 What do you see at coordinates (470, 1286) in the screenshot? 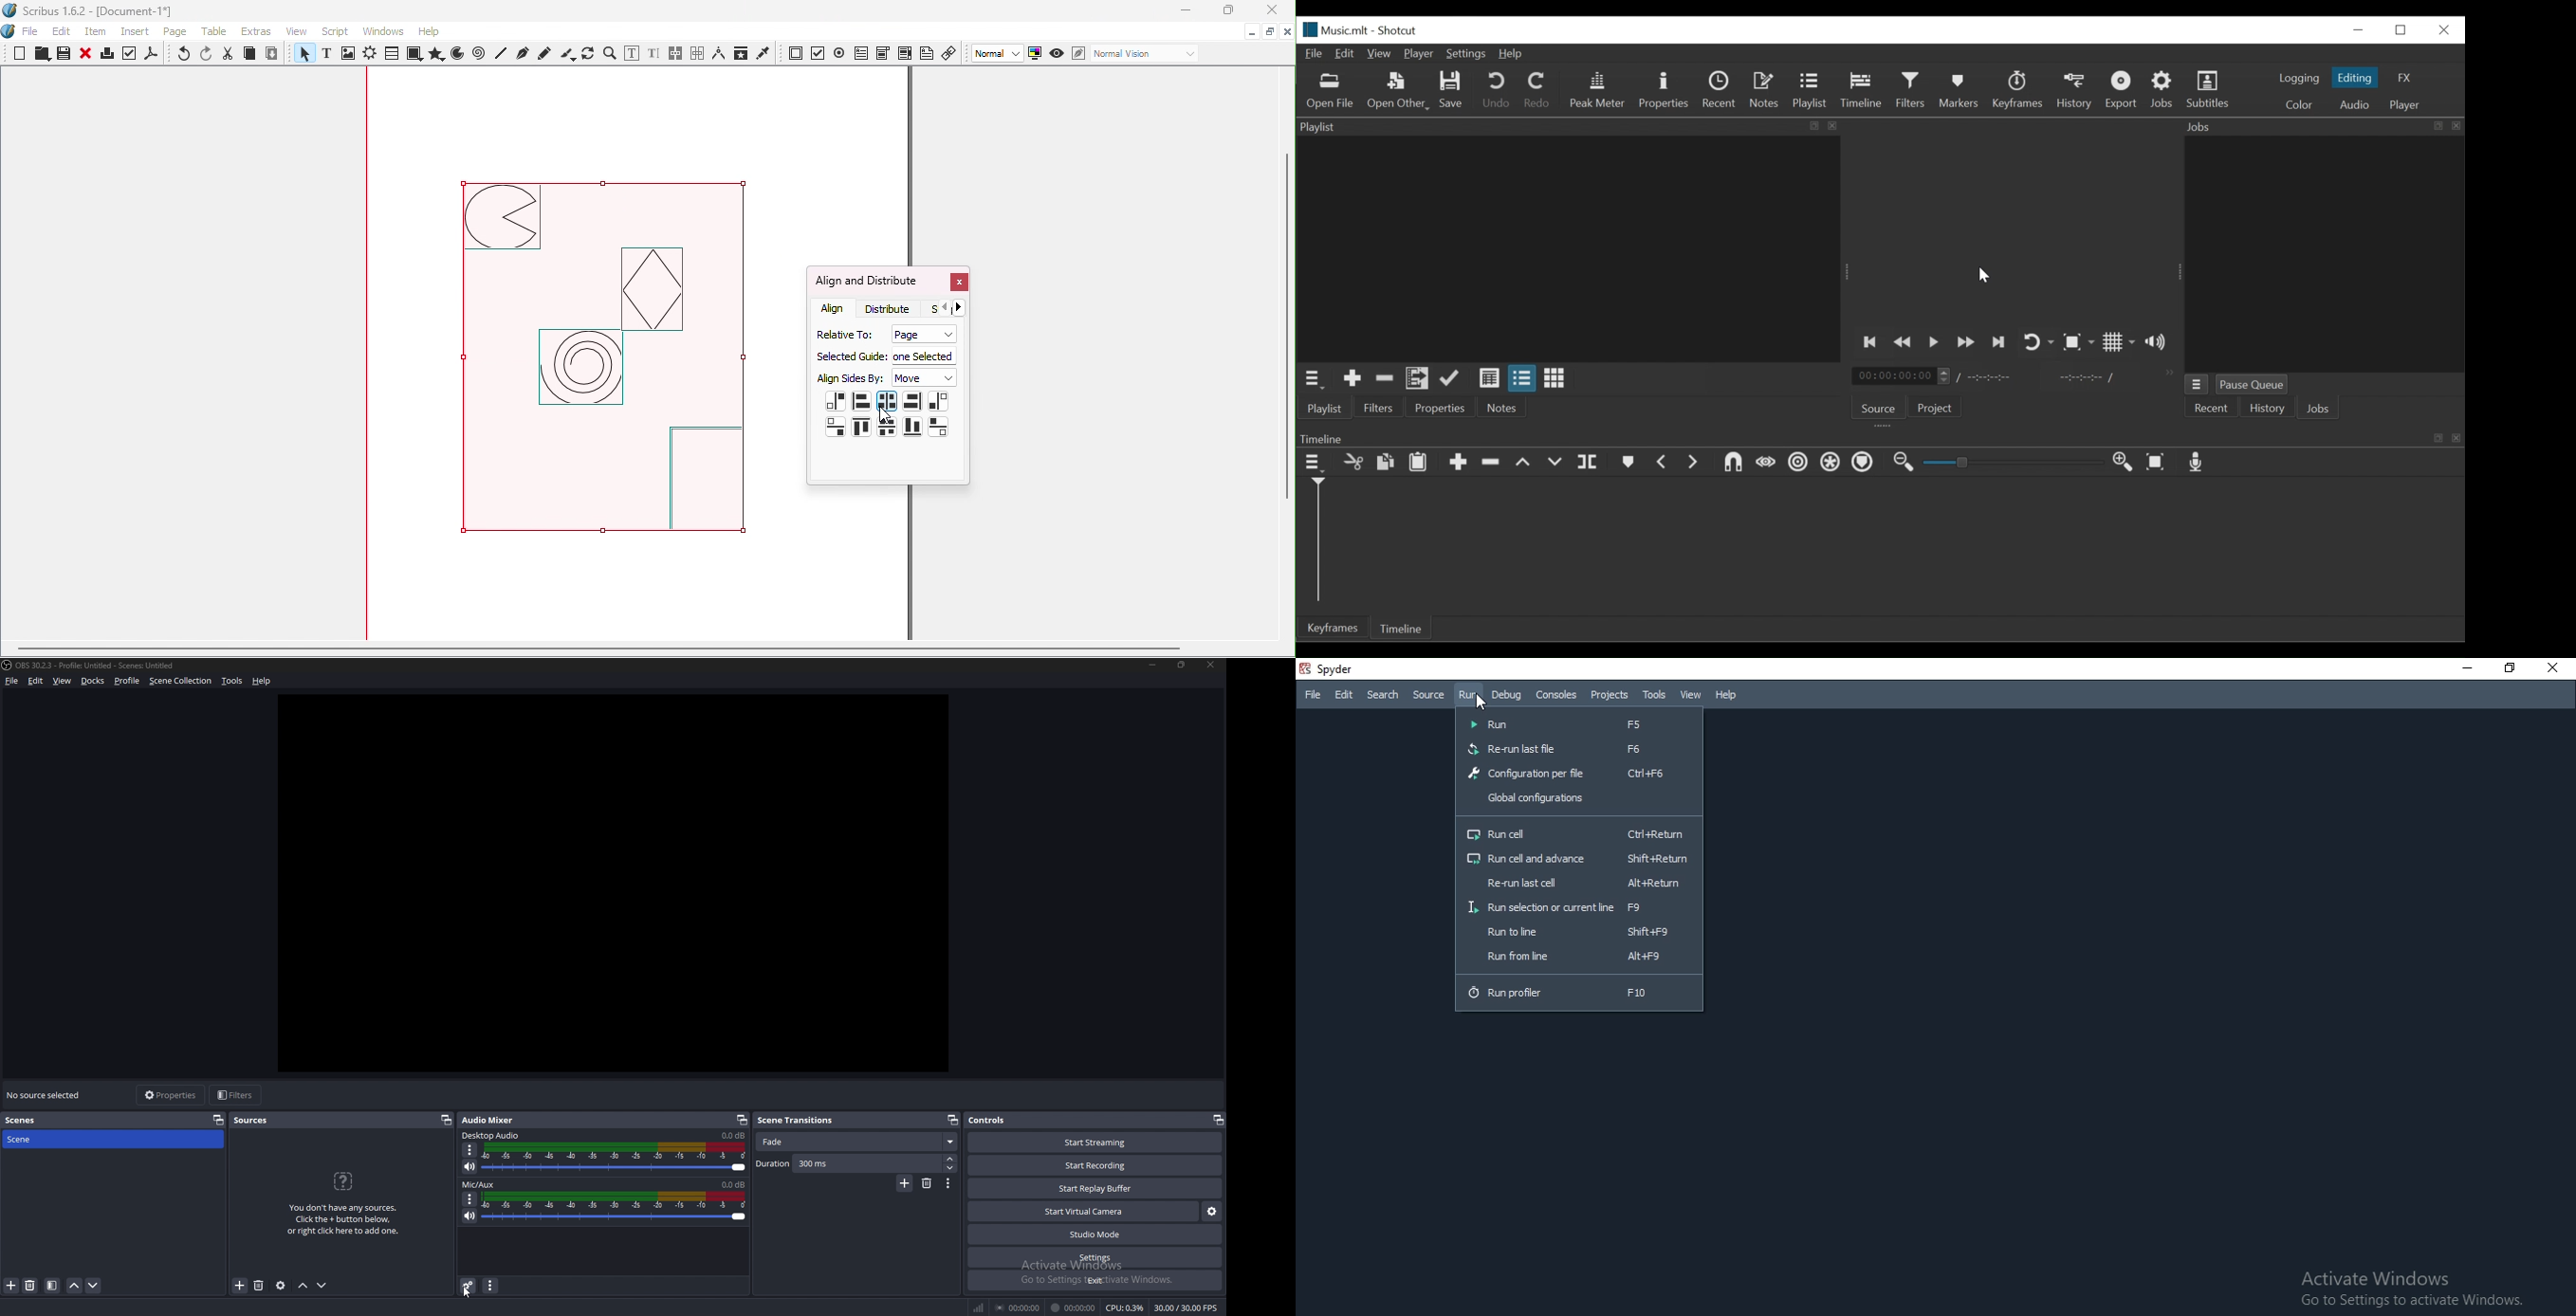
I see `advanced audio properties` at bounding box center [470, 1286].